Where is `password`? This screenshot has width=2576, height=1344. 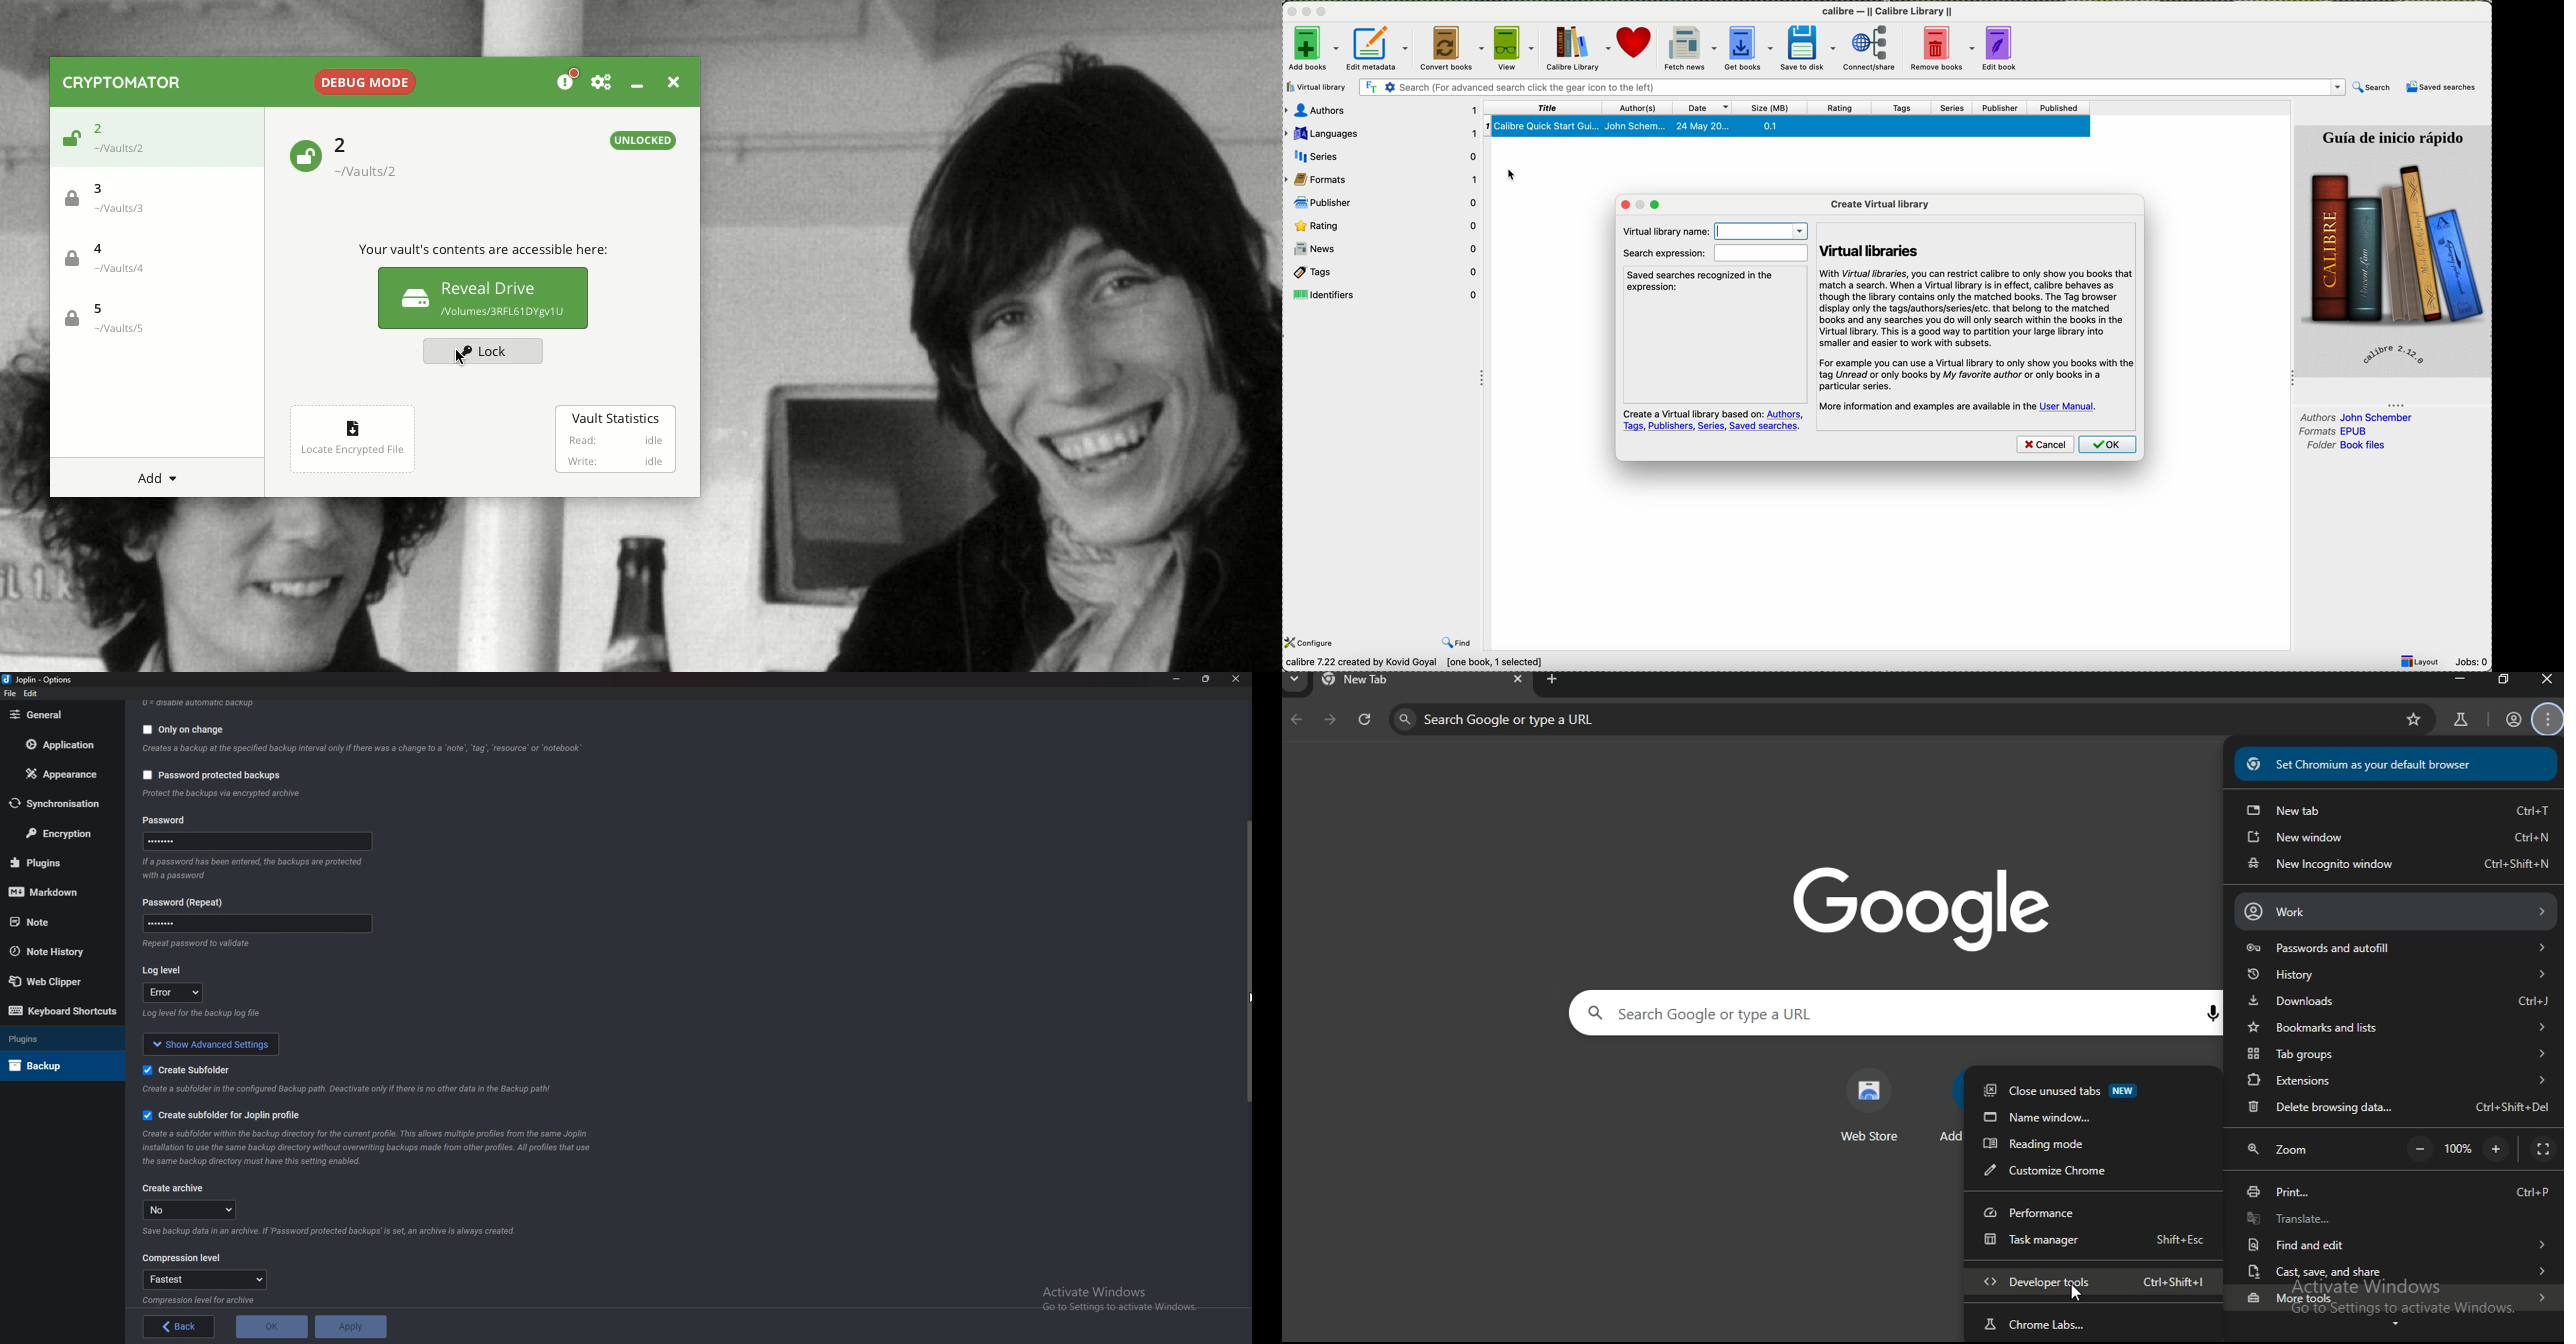
password is located at coordinates (168, 819).